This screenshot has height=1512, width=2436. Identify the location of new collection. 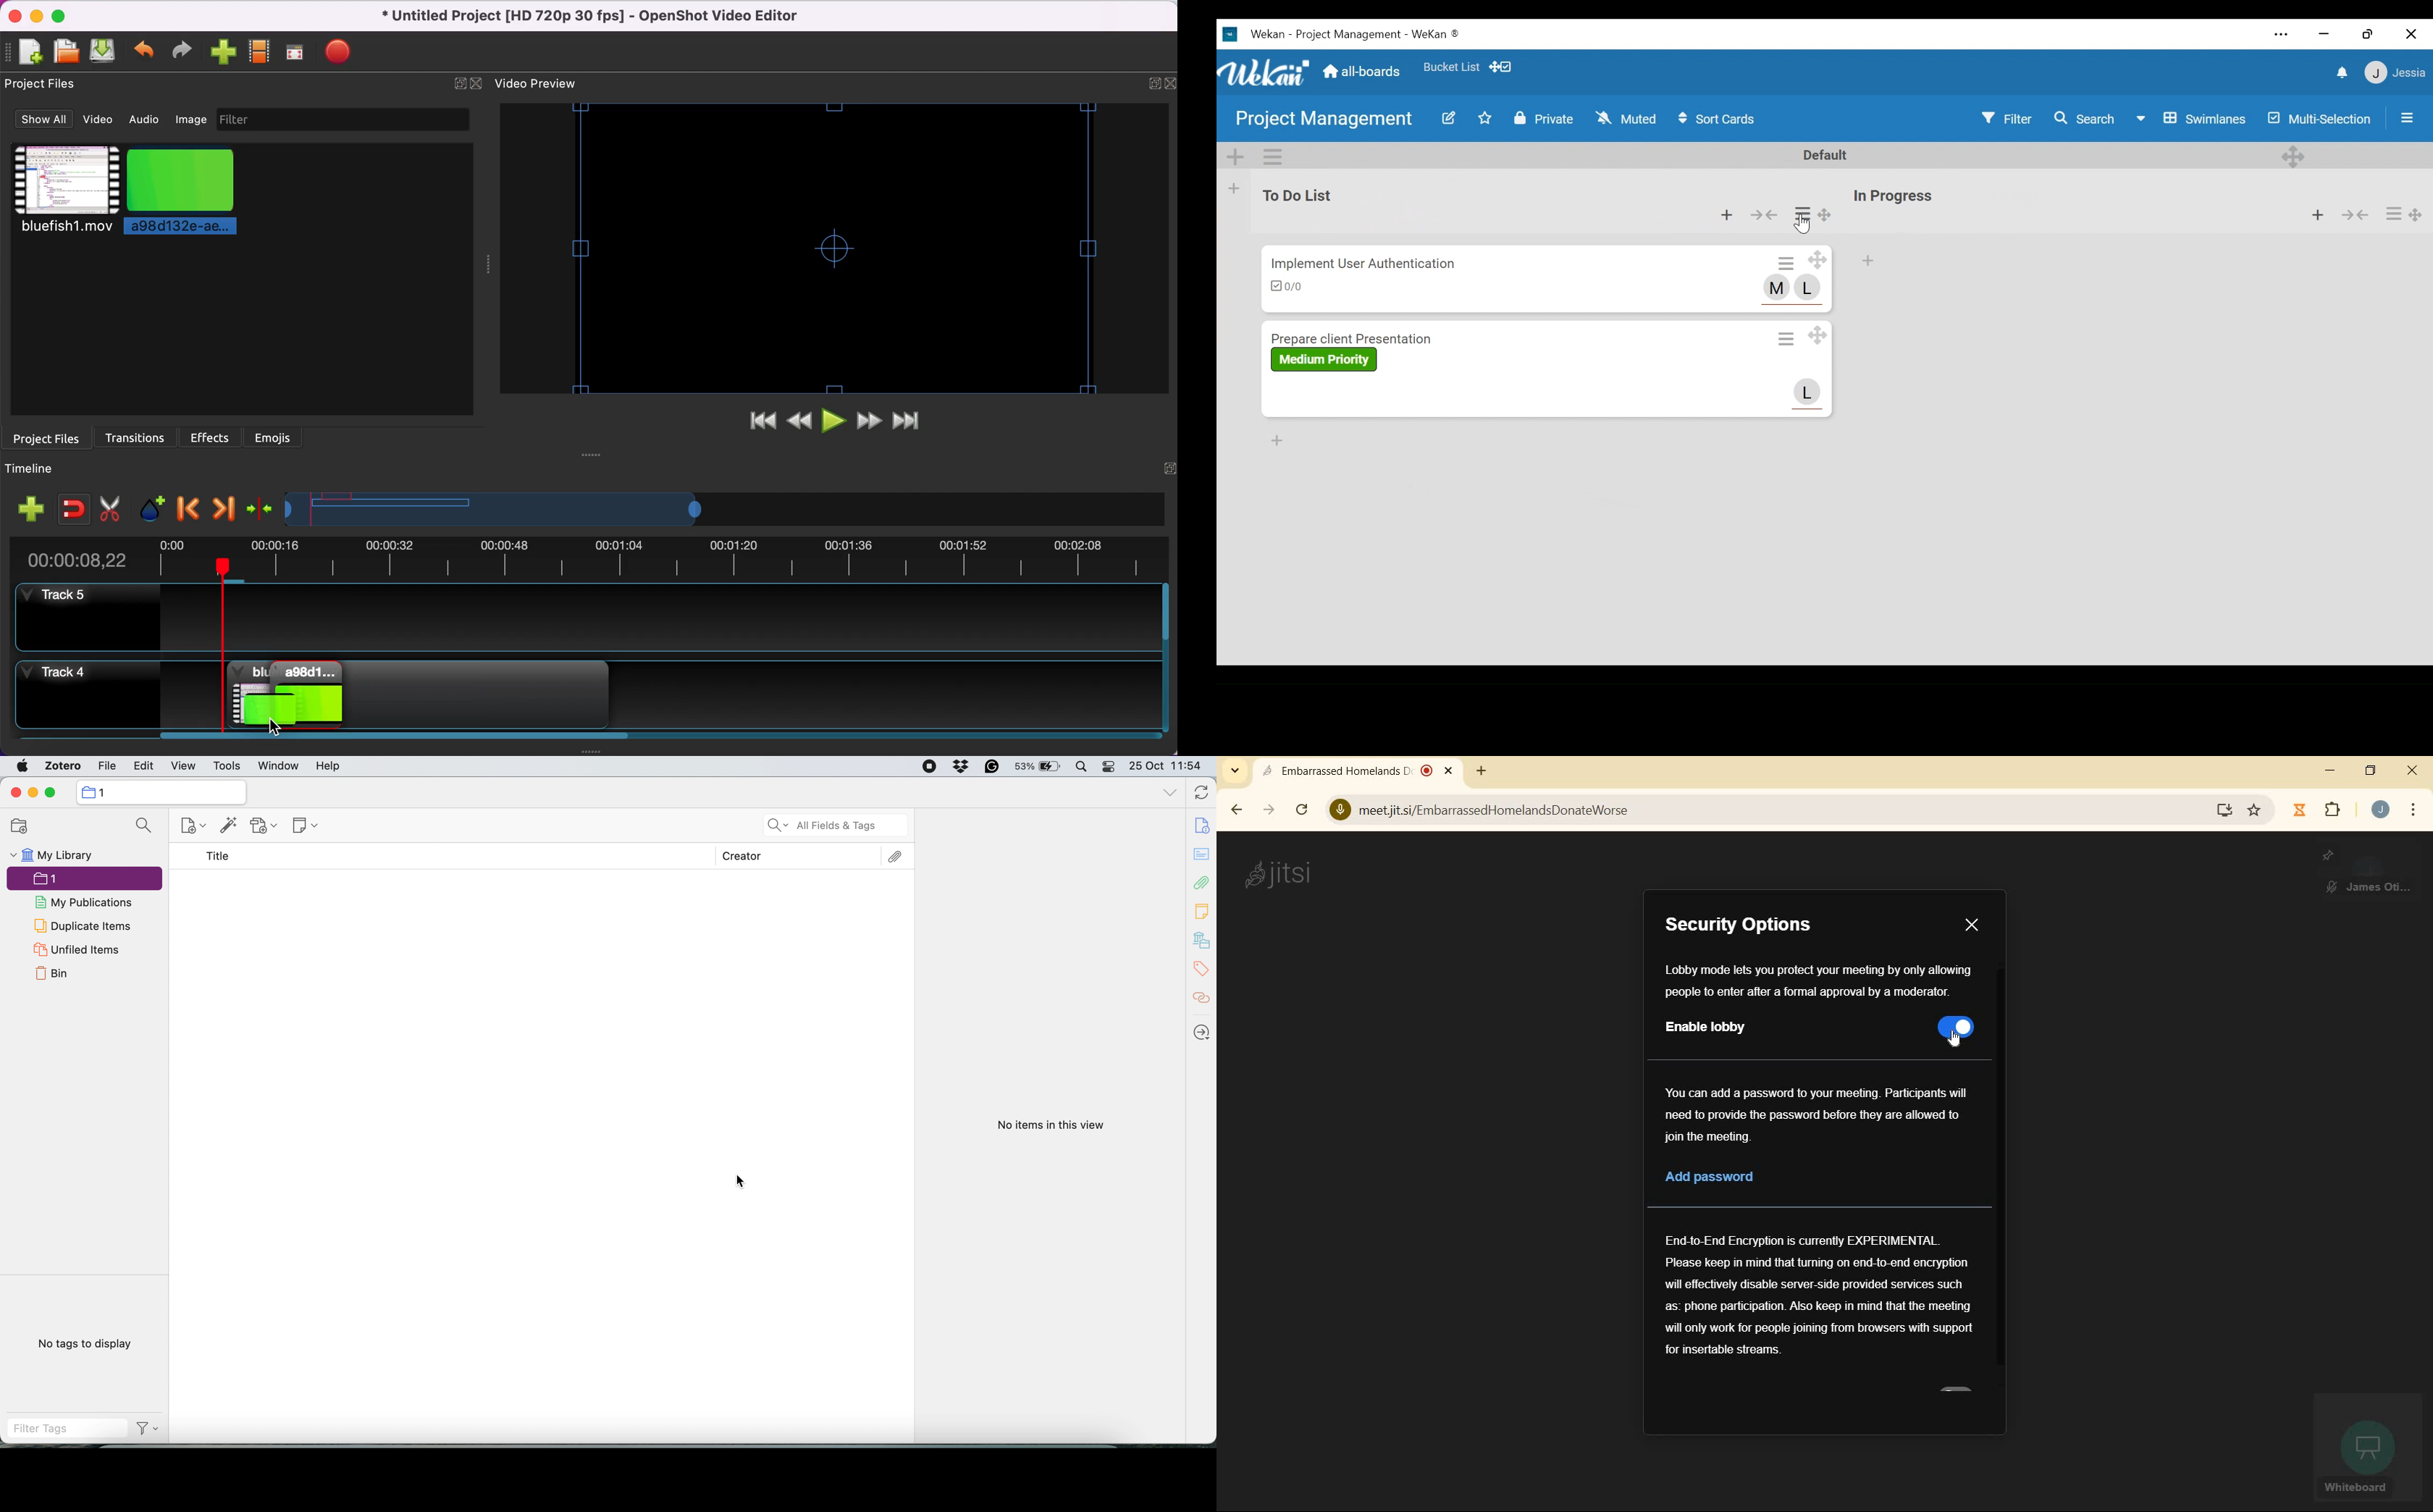
(24, 825).